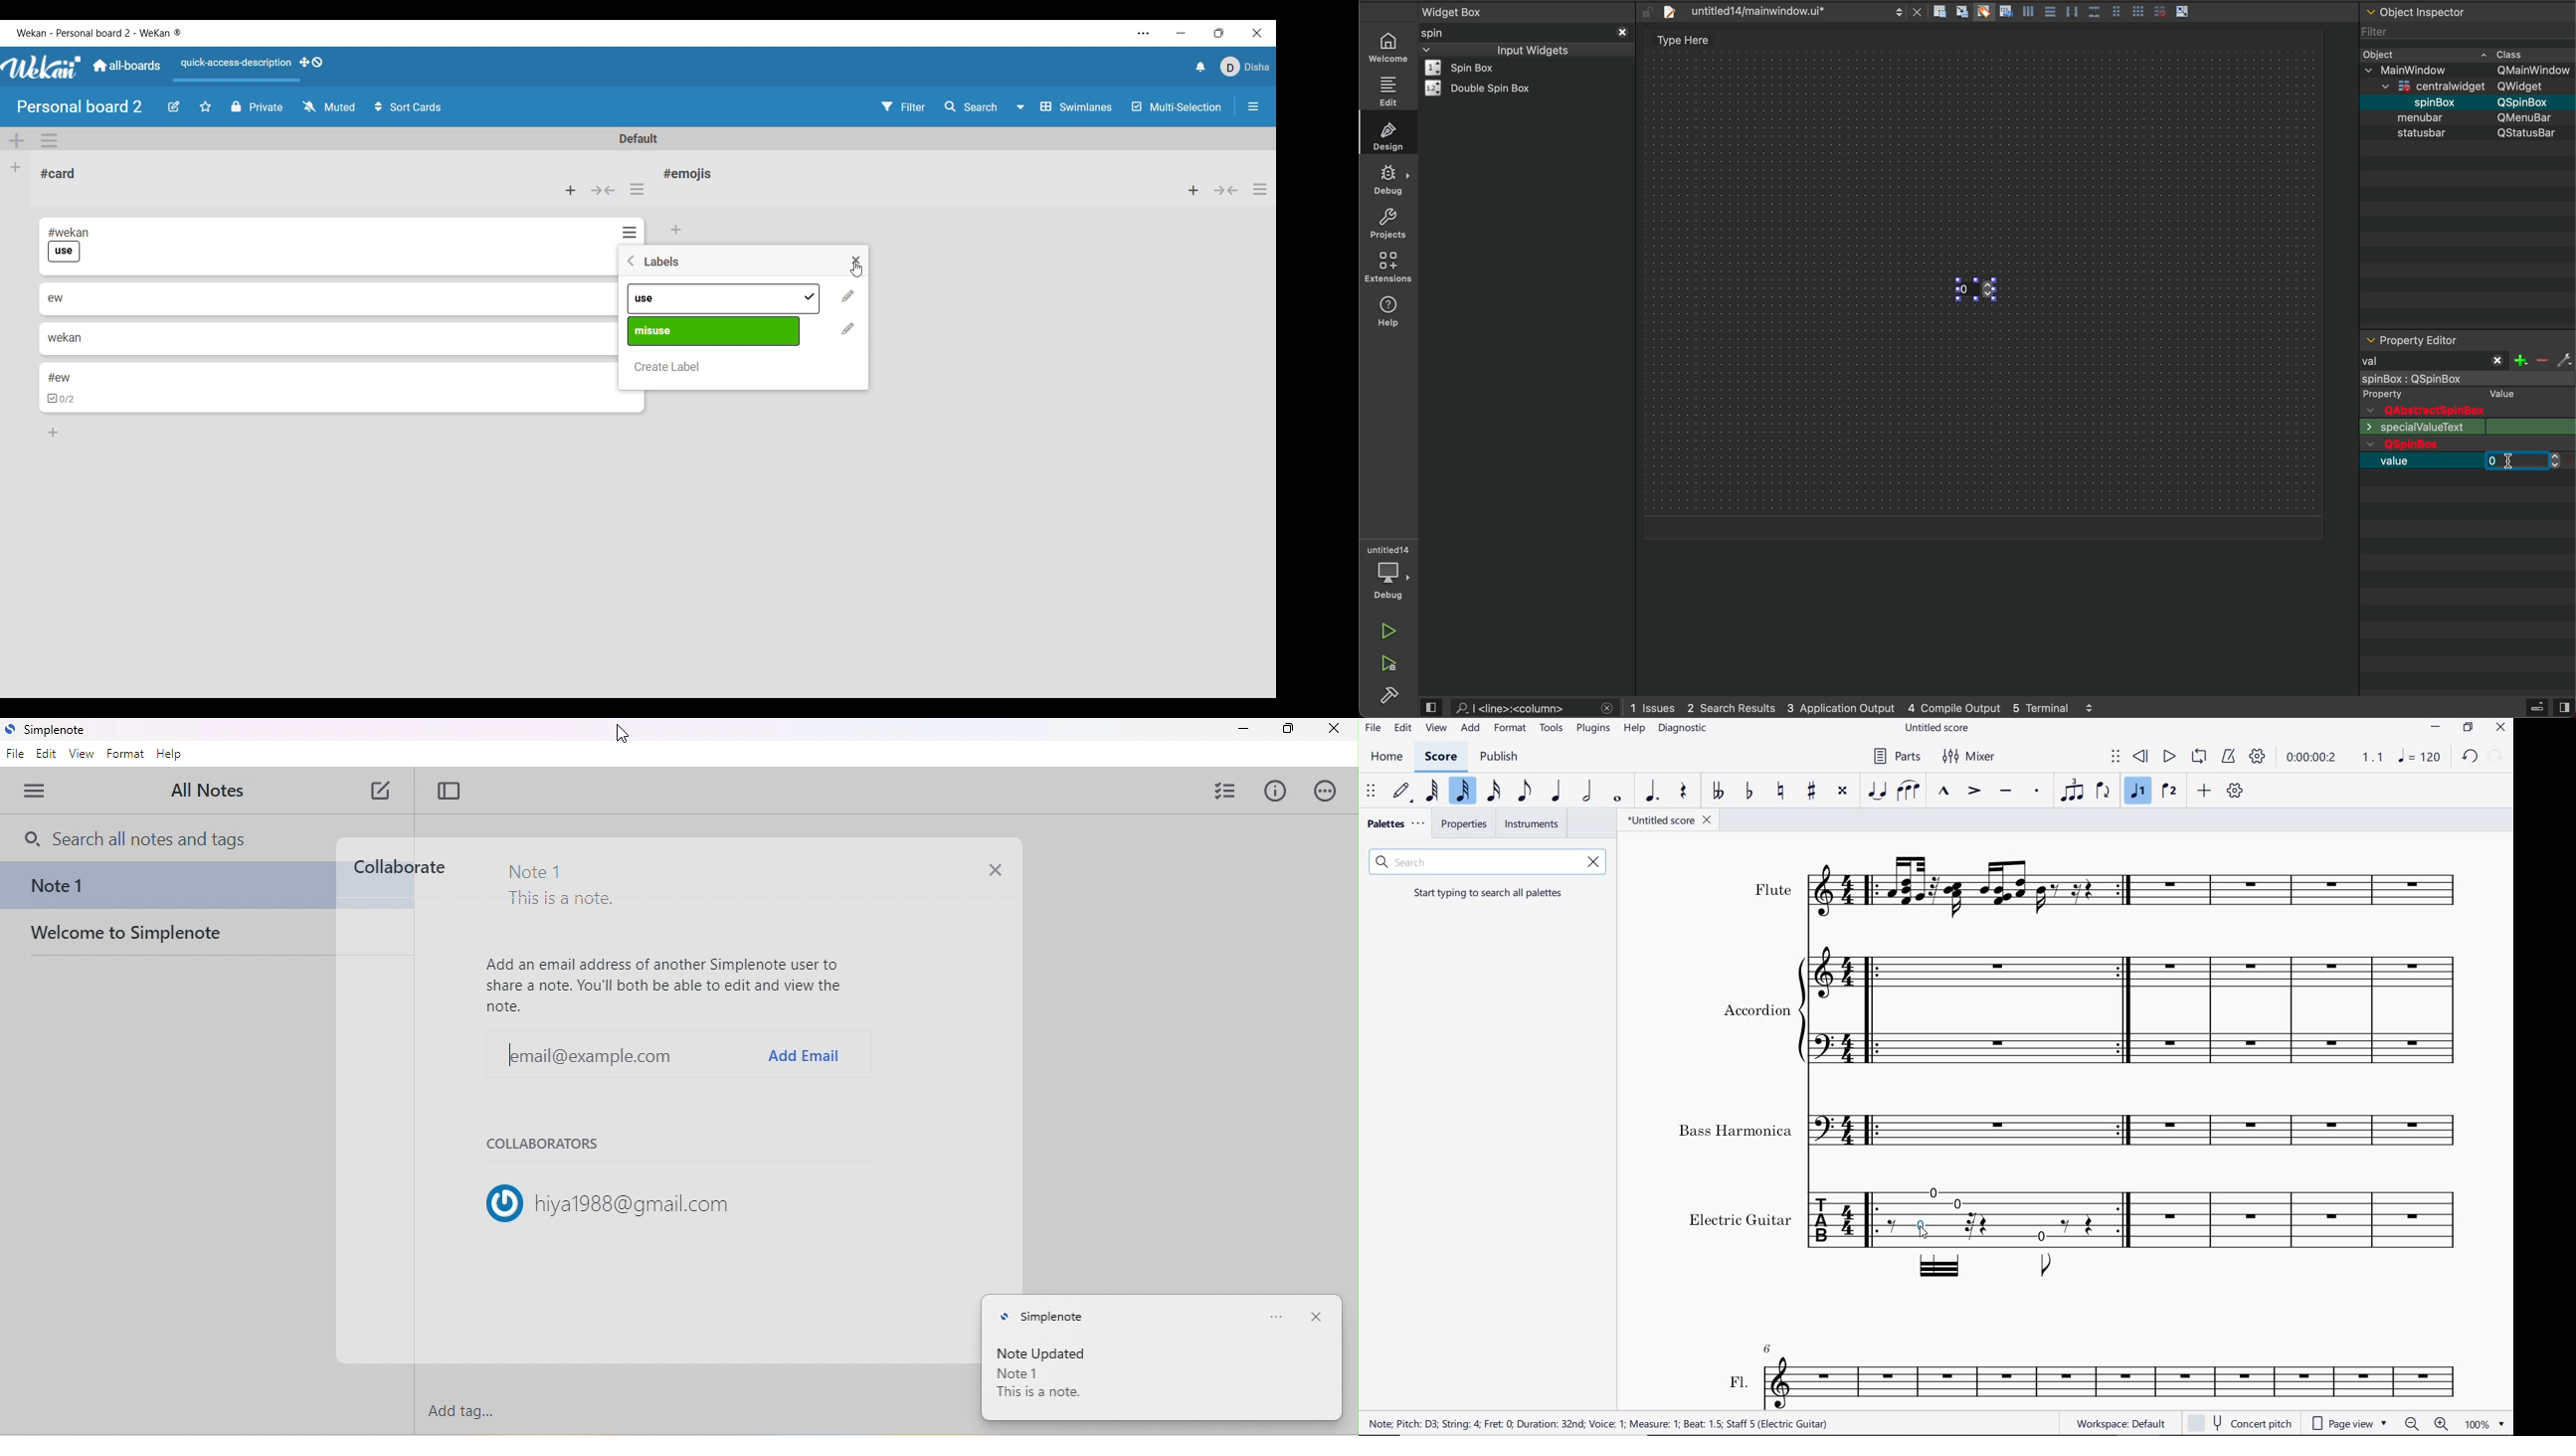 The height and width of the screenshot is (1456, 2576). What do you see at coordinates (408, 106) in the screenshot?
I see `Sort card options` at bounding box center [408, 106].